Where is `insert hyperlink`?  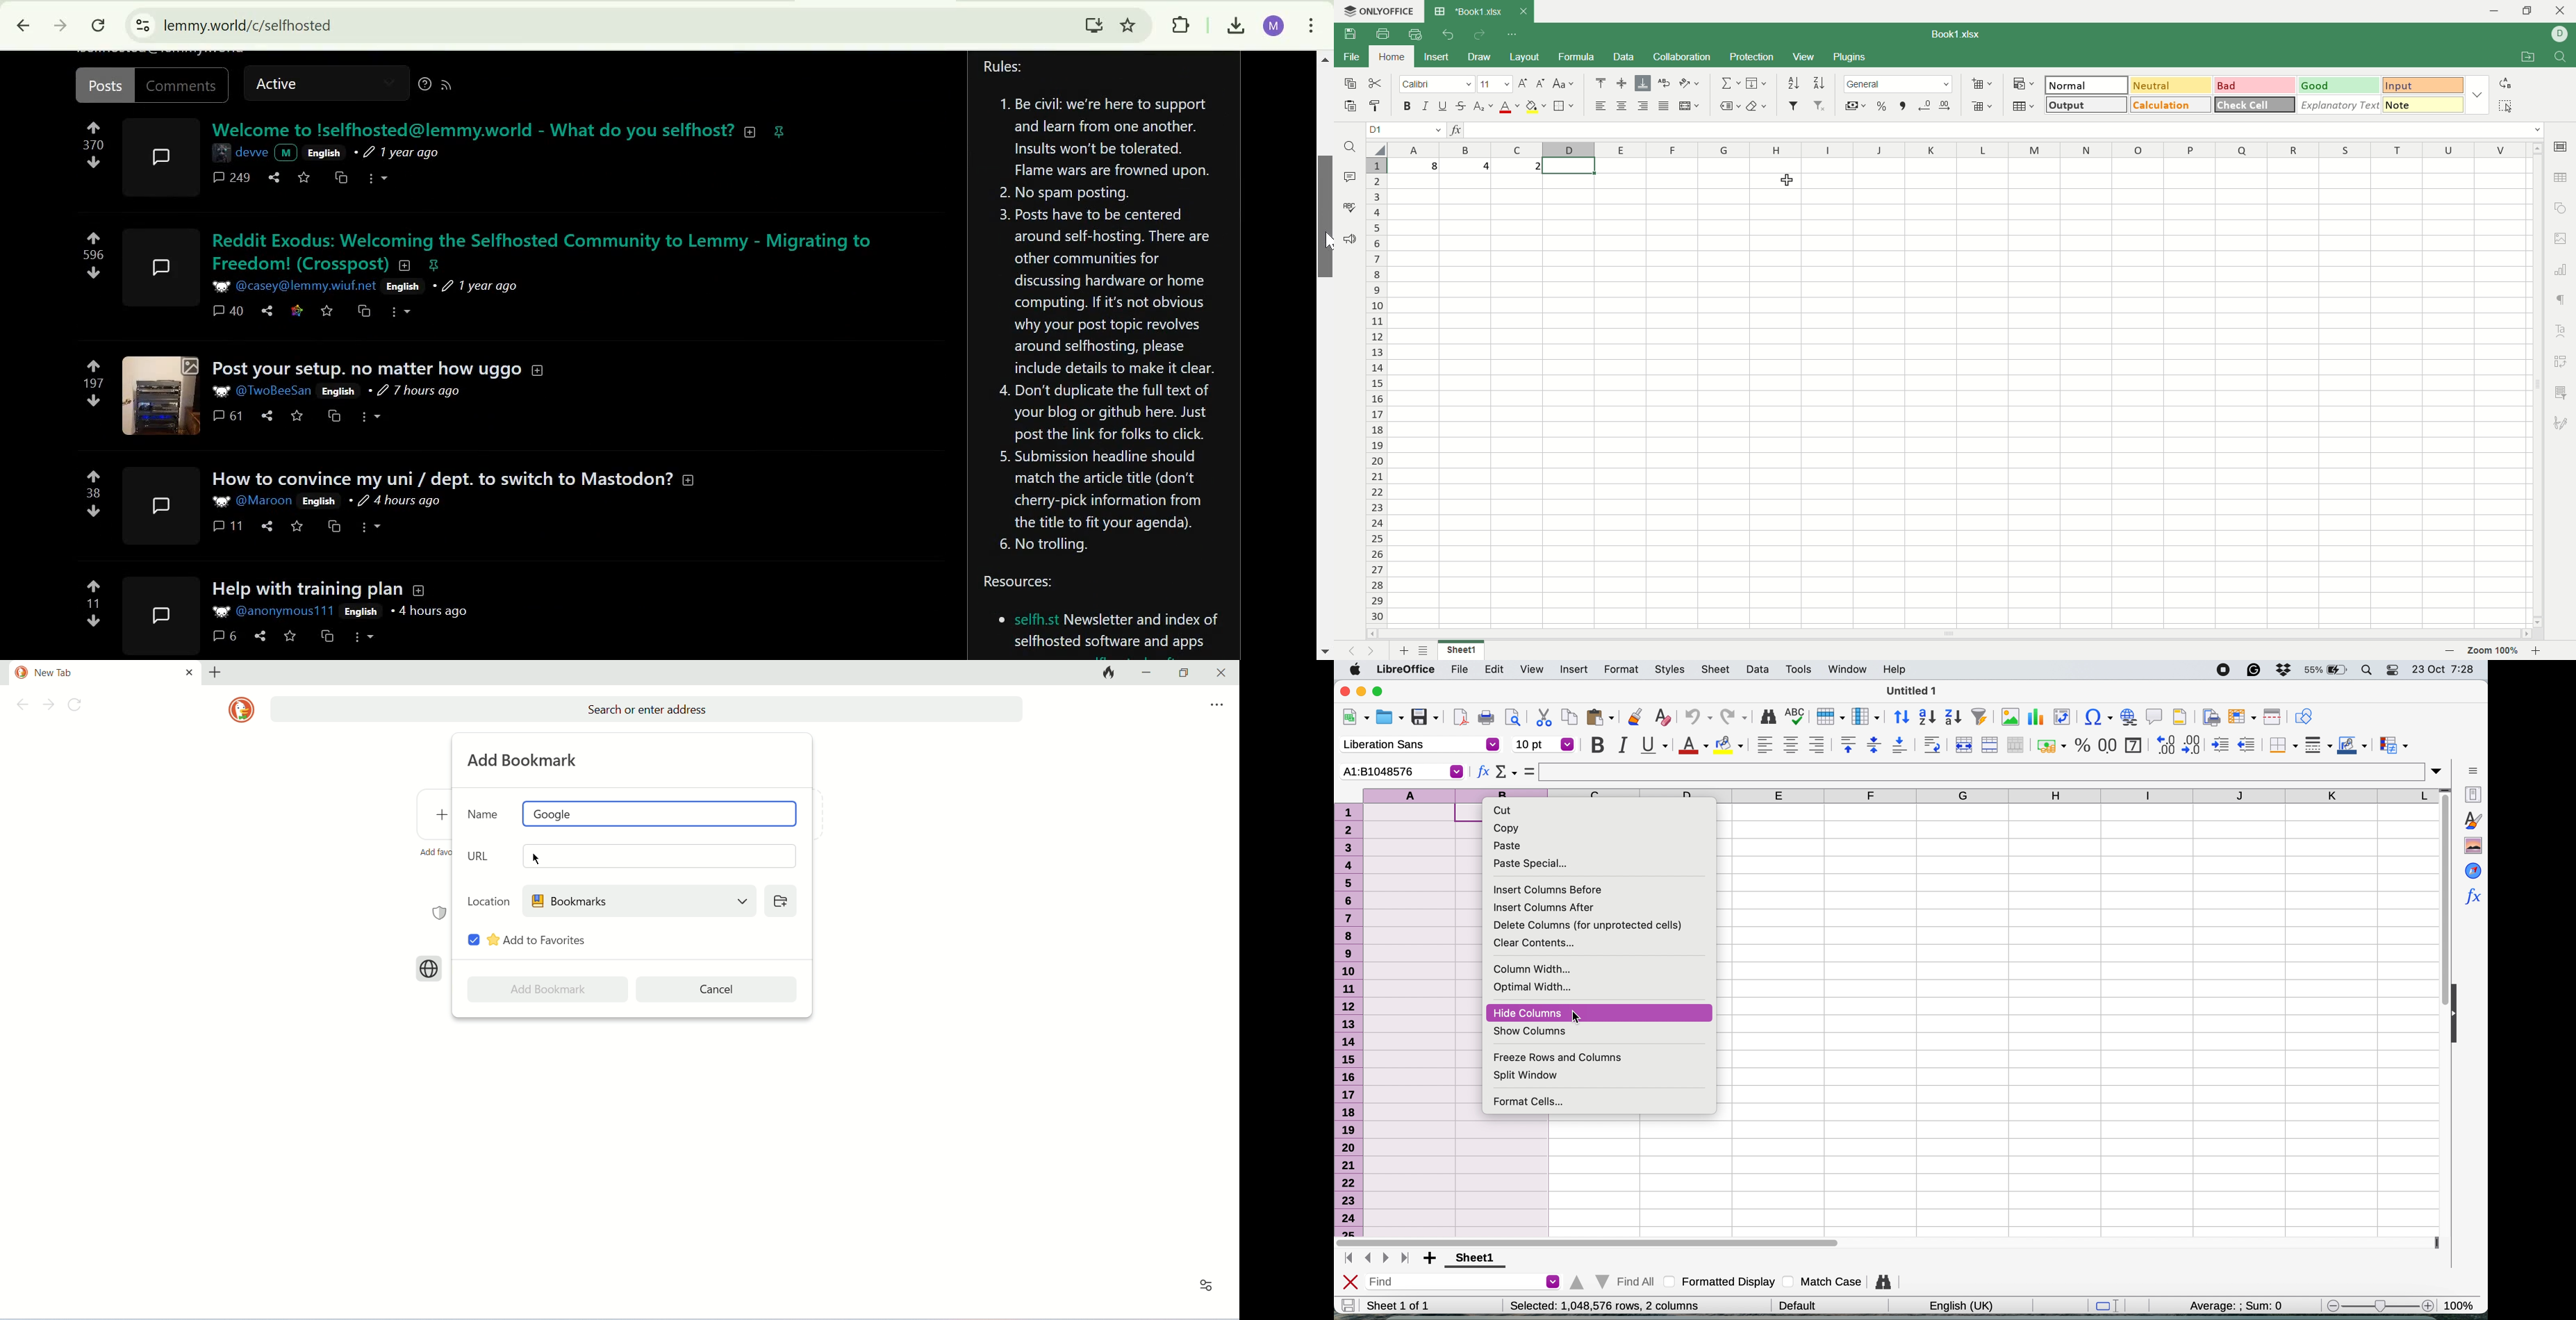
insert hyperlink is located at coordinates (2129, 717).